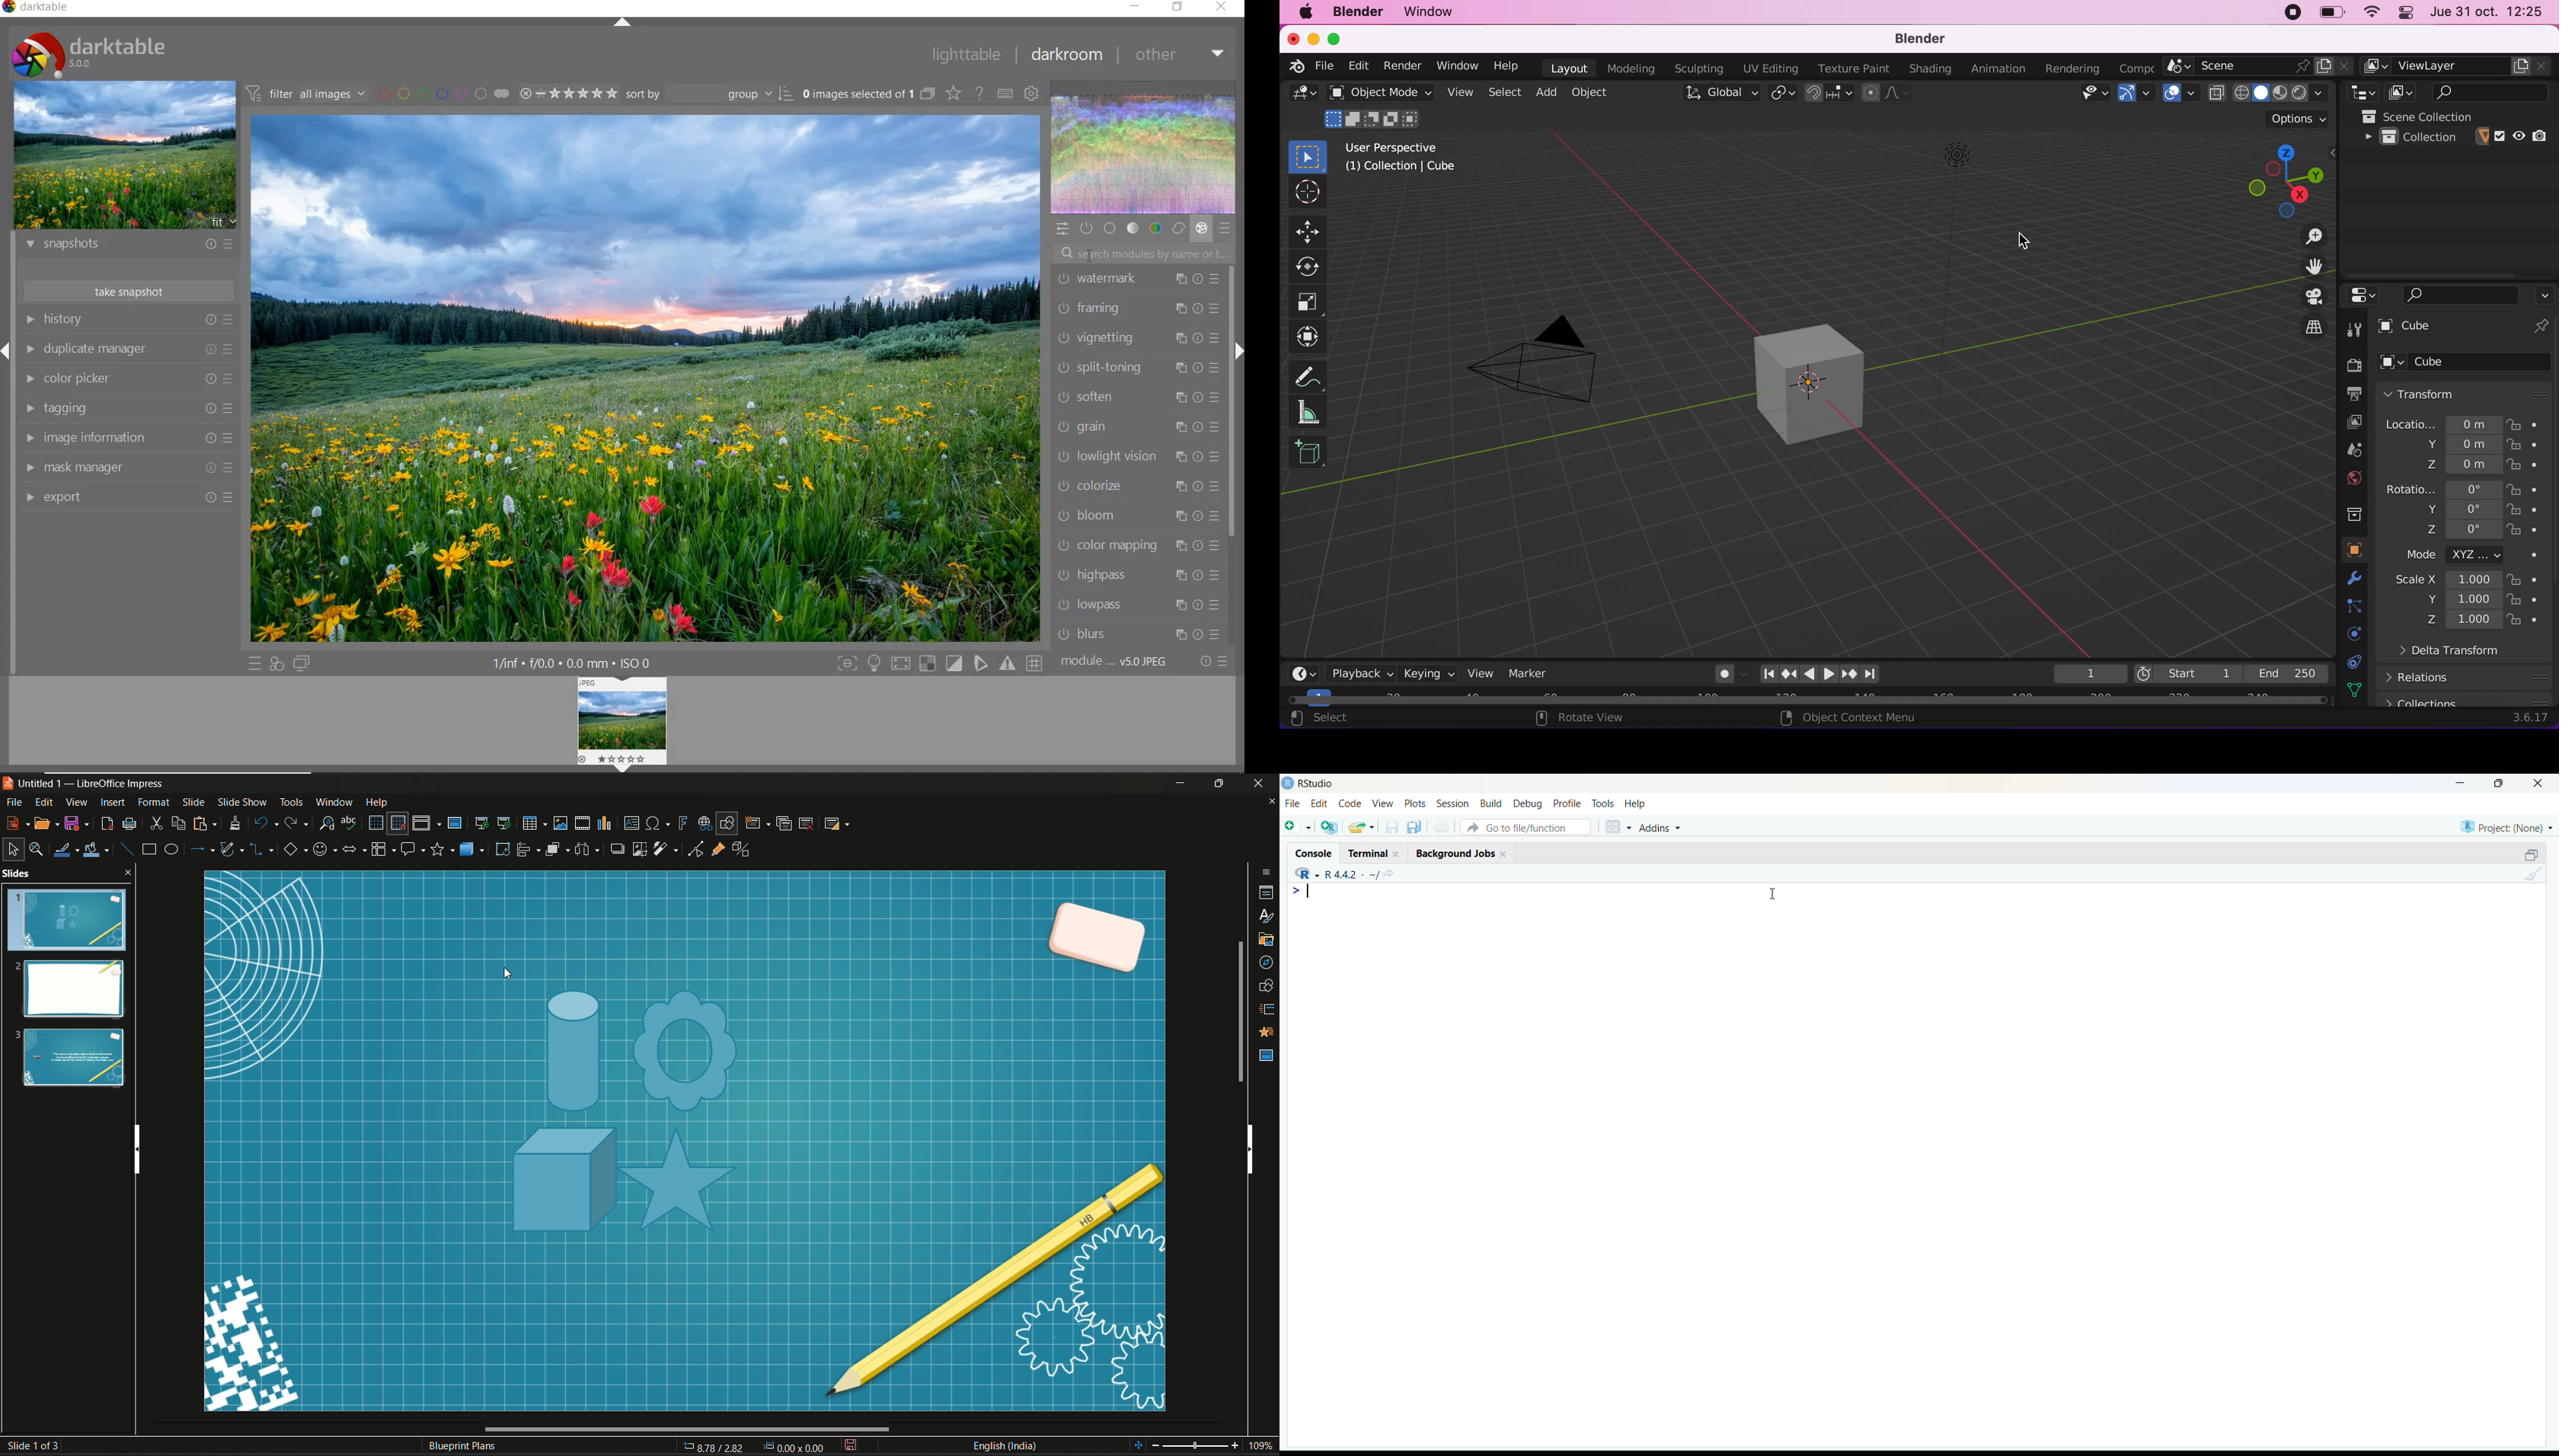 This screenshot has width=2576, height=1456. I want to click on Terminal , so click(1367, 854).